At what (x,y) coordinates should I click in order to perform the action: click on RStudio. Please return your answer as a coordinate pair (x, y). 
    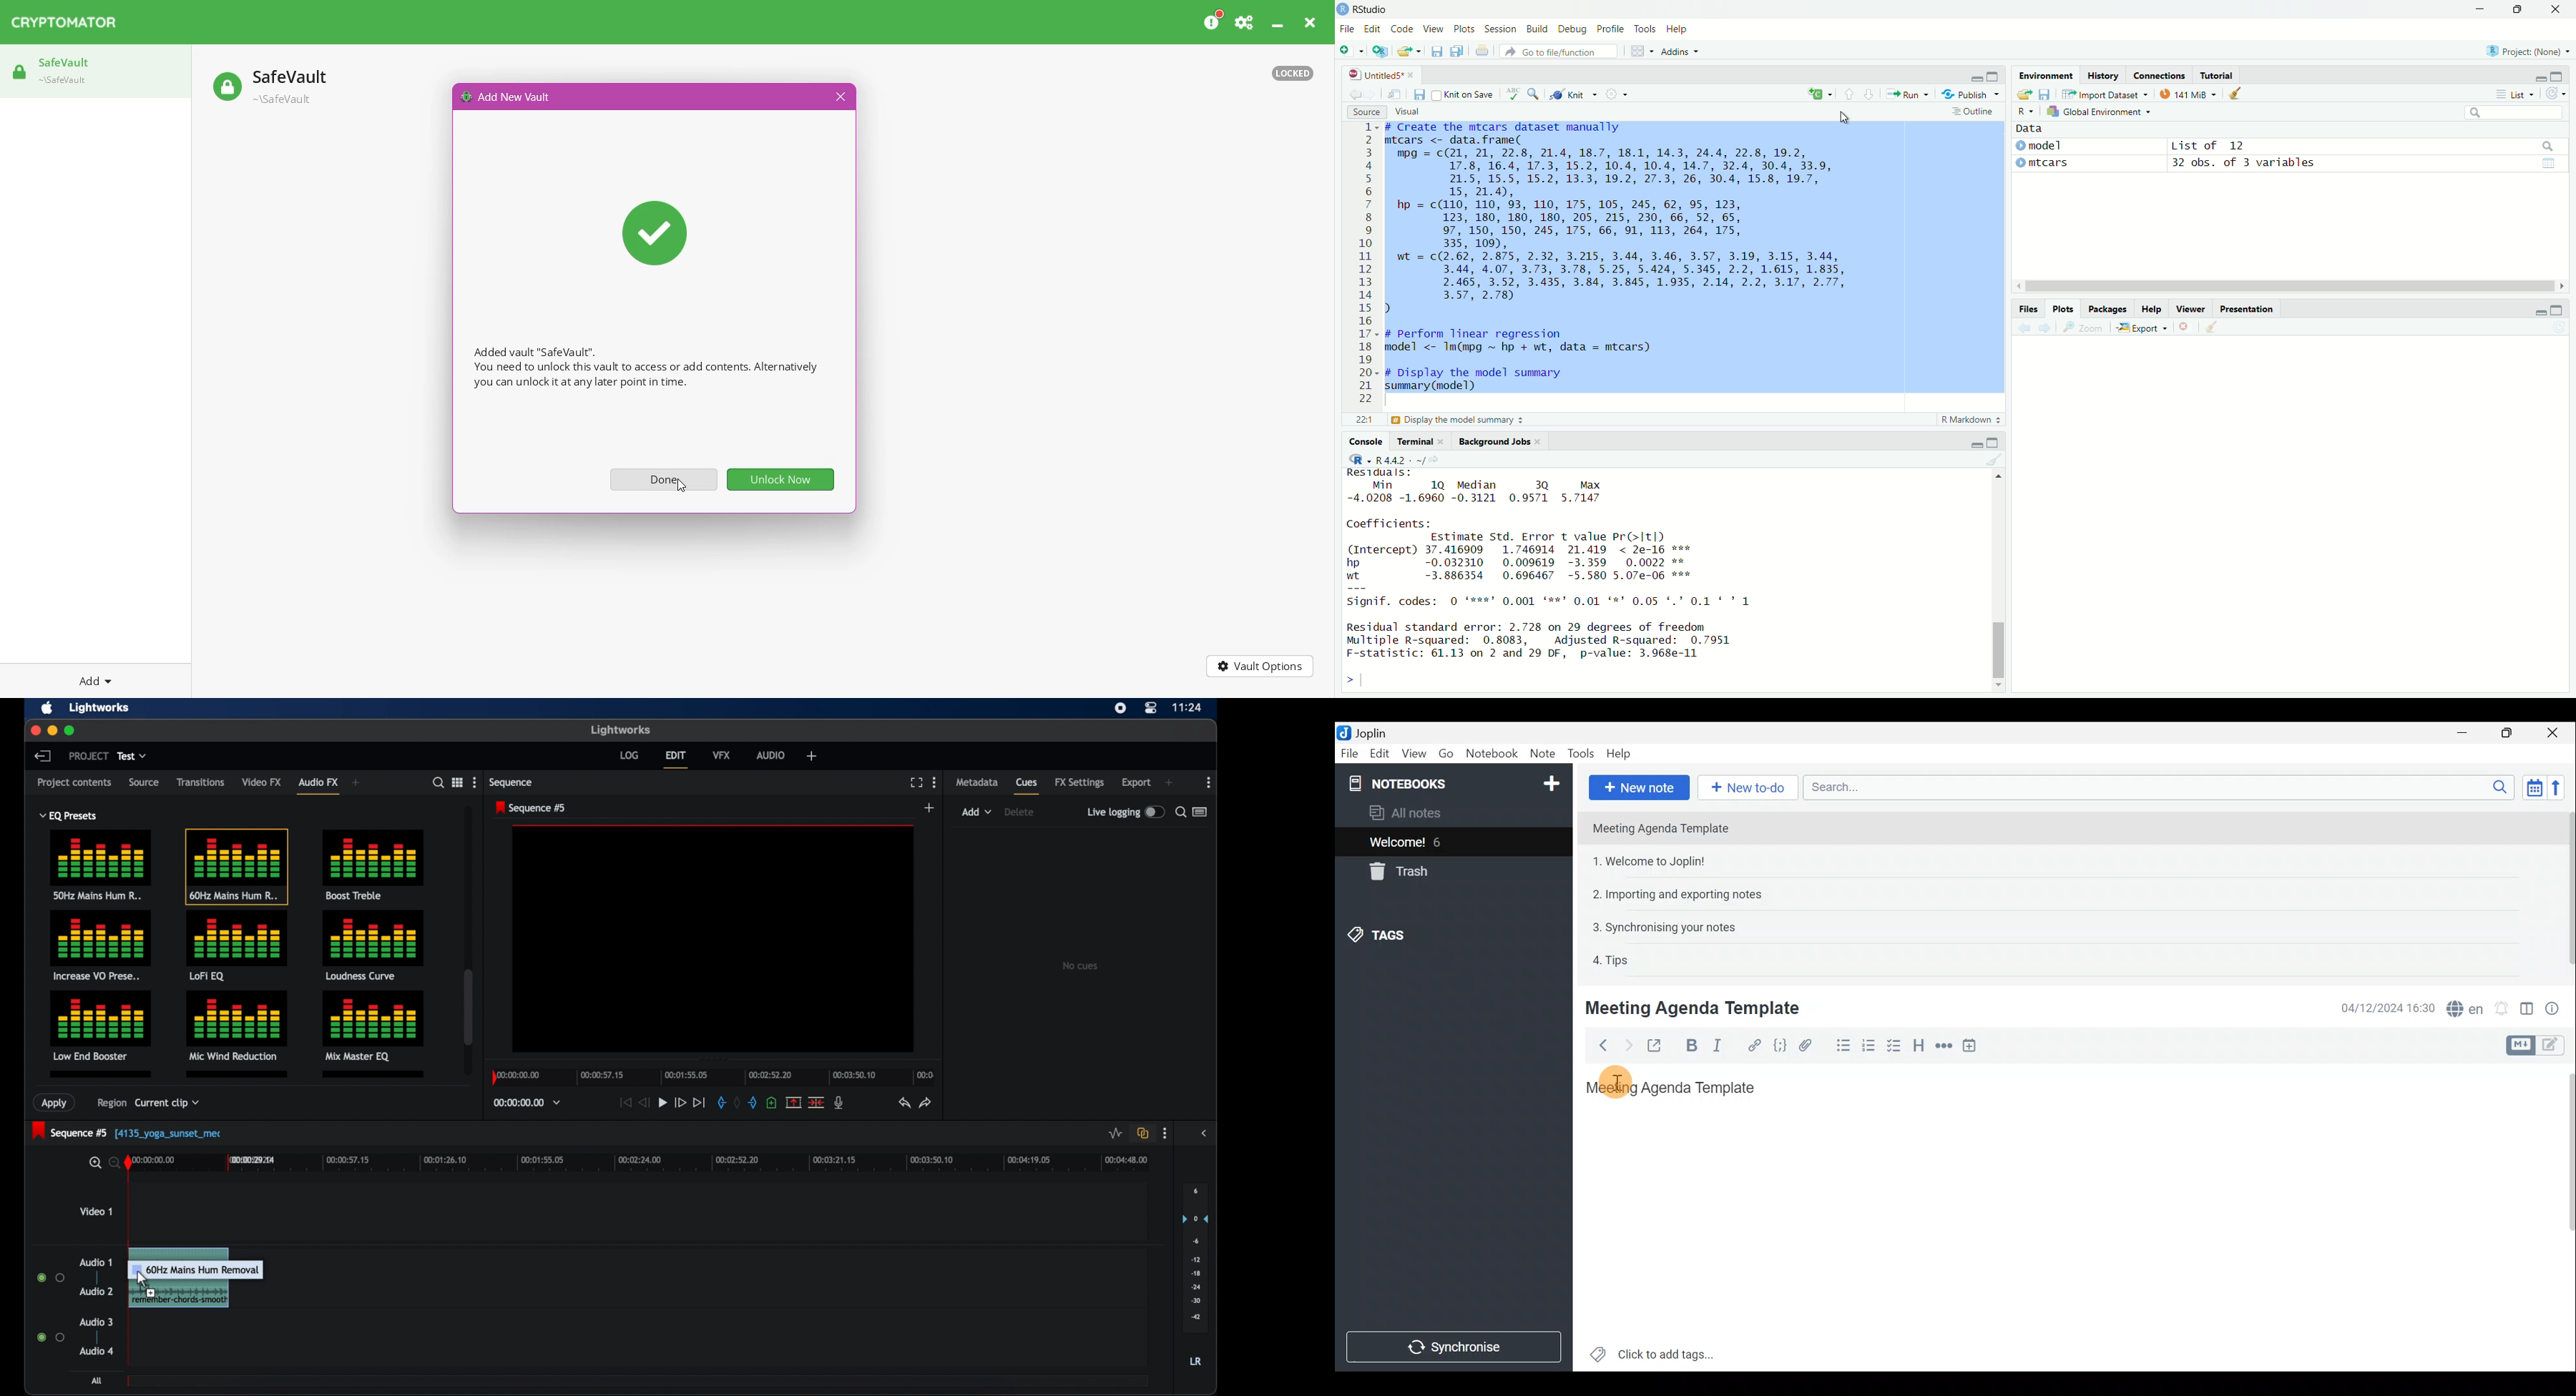
    Looking at the image, I should click on (1371, 10).